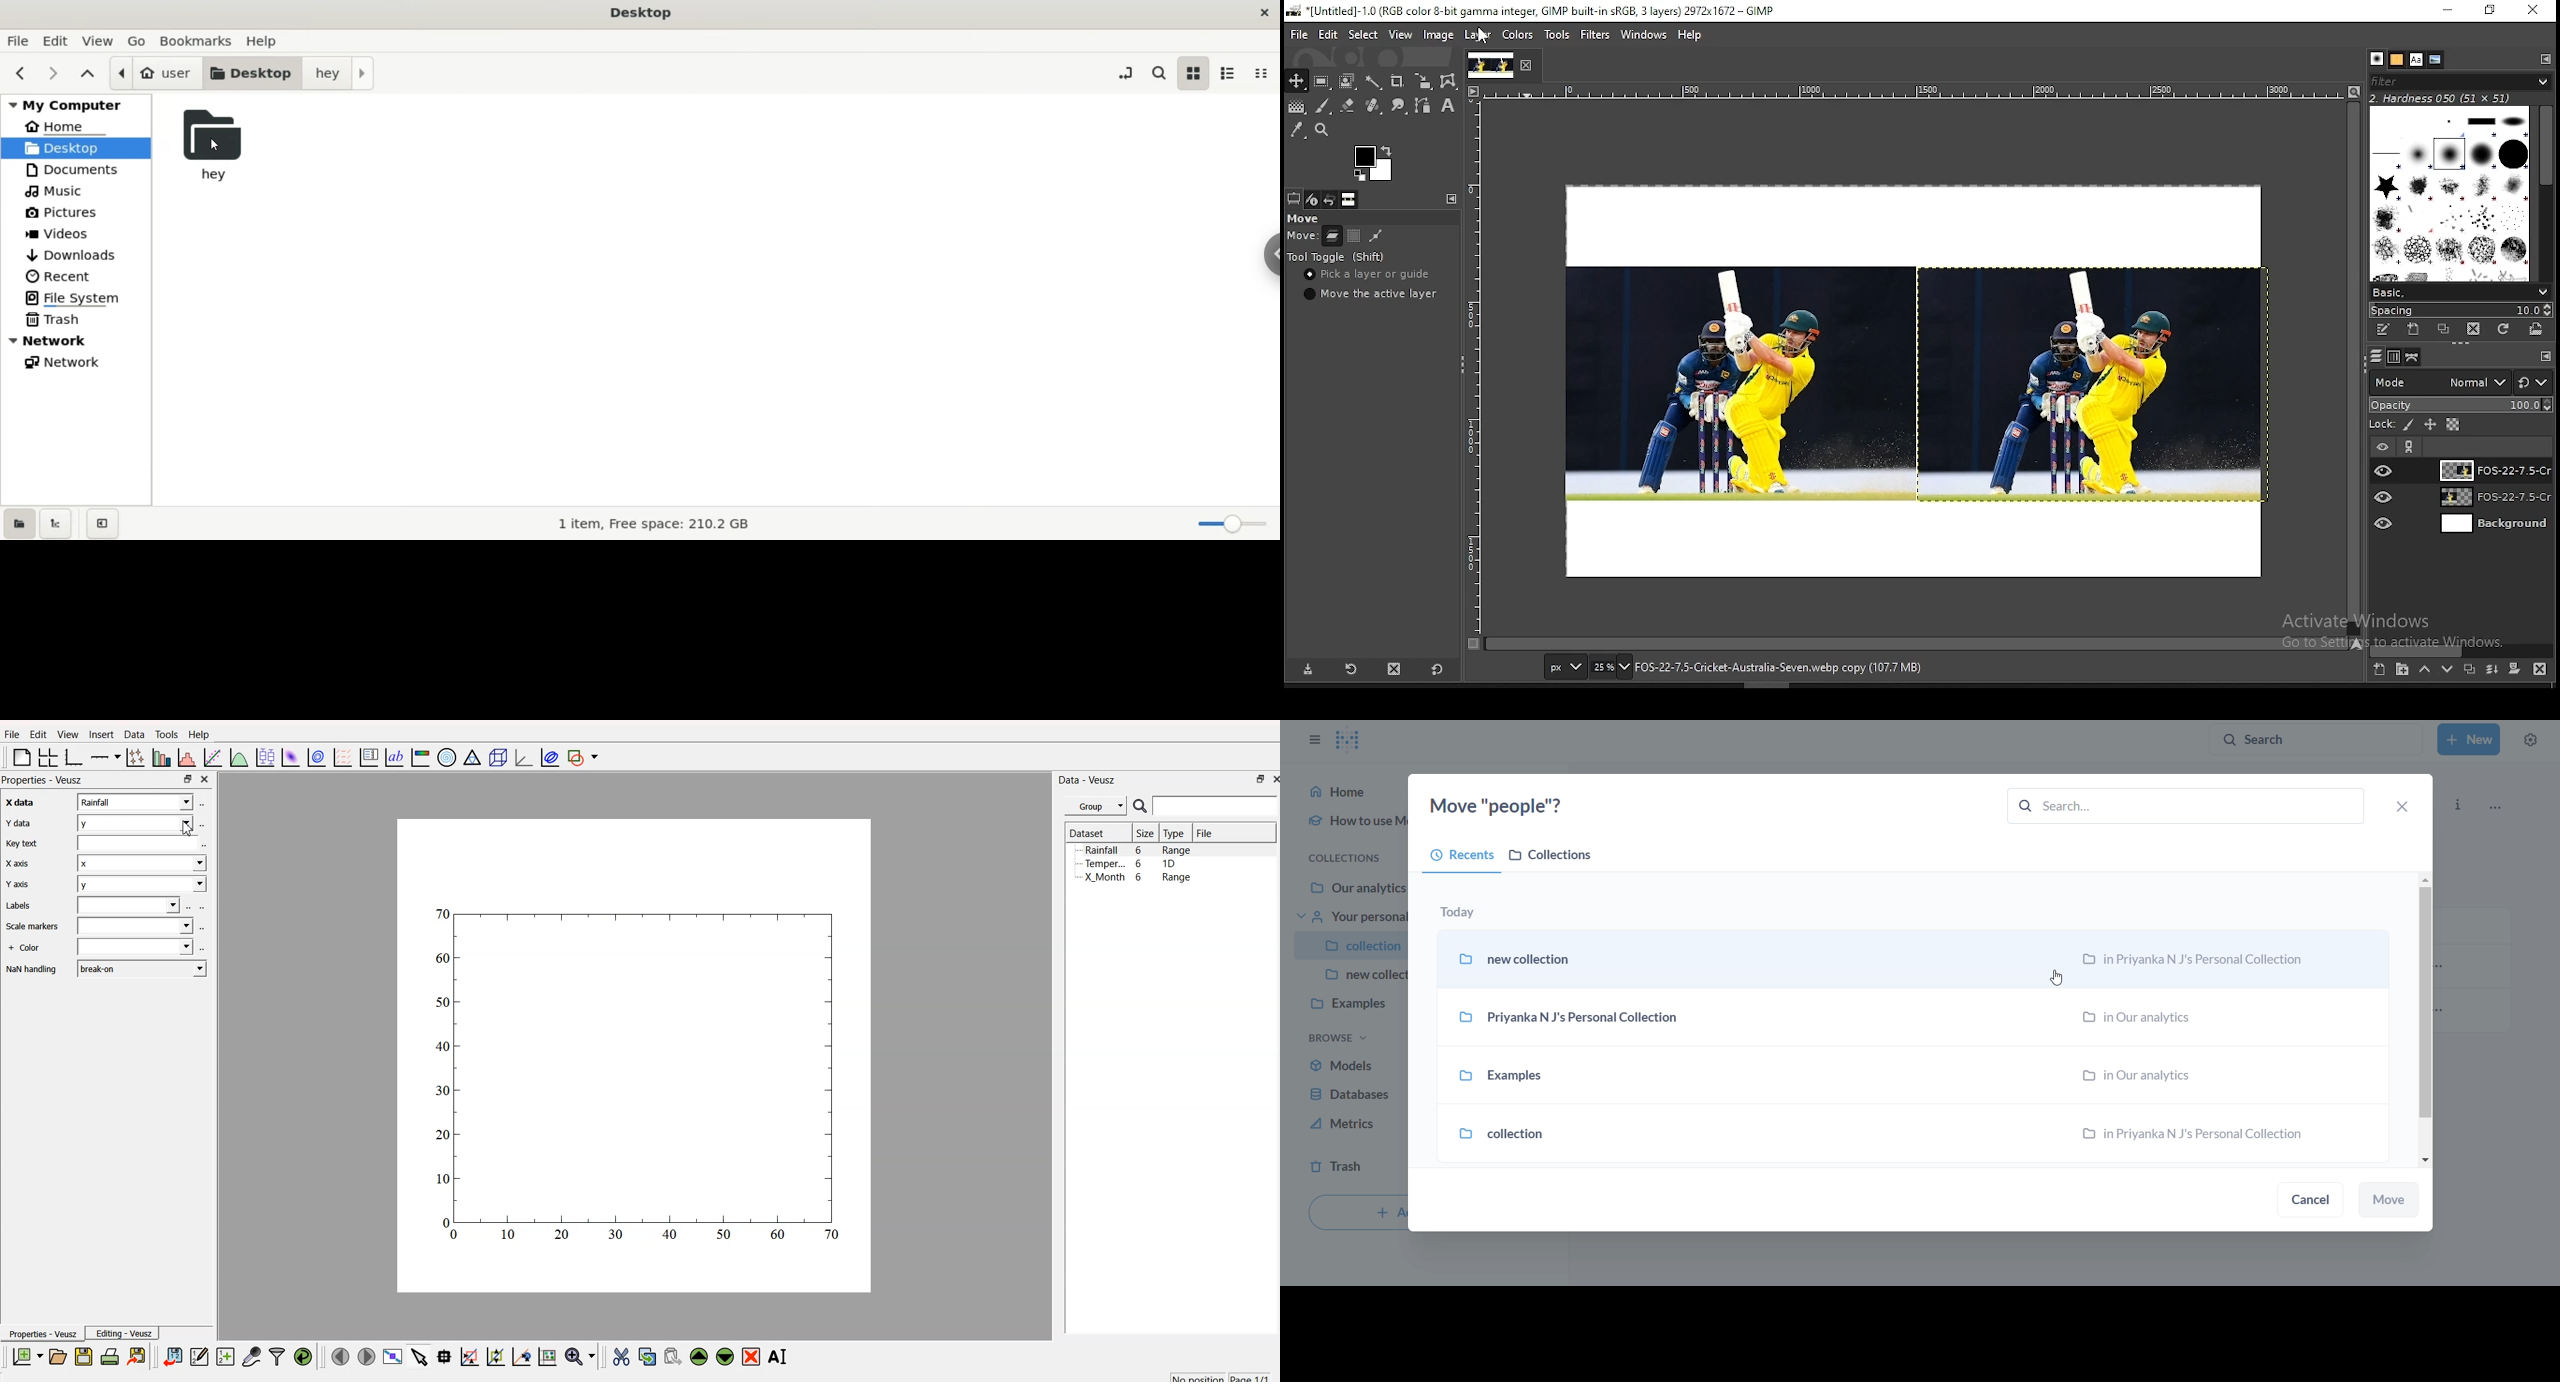  Describe the element at coordinates (1299, 33) in the screenshot. I see `file` at that location.